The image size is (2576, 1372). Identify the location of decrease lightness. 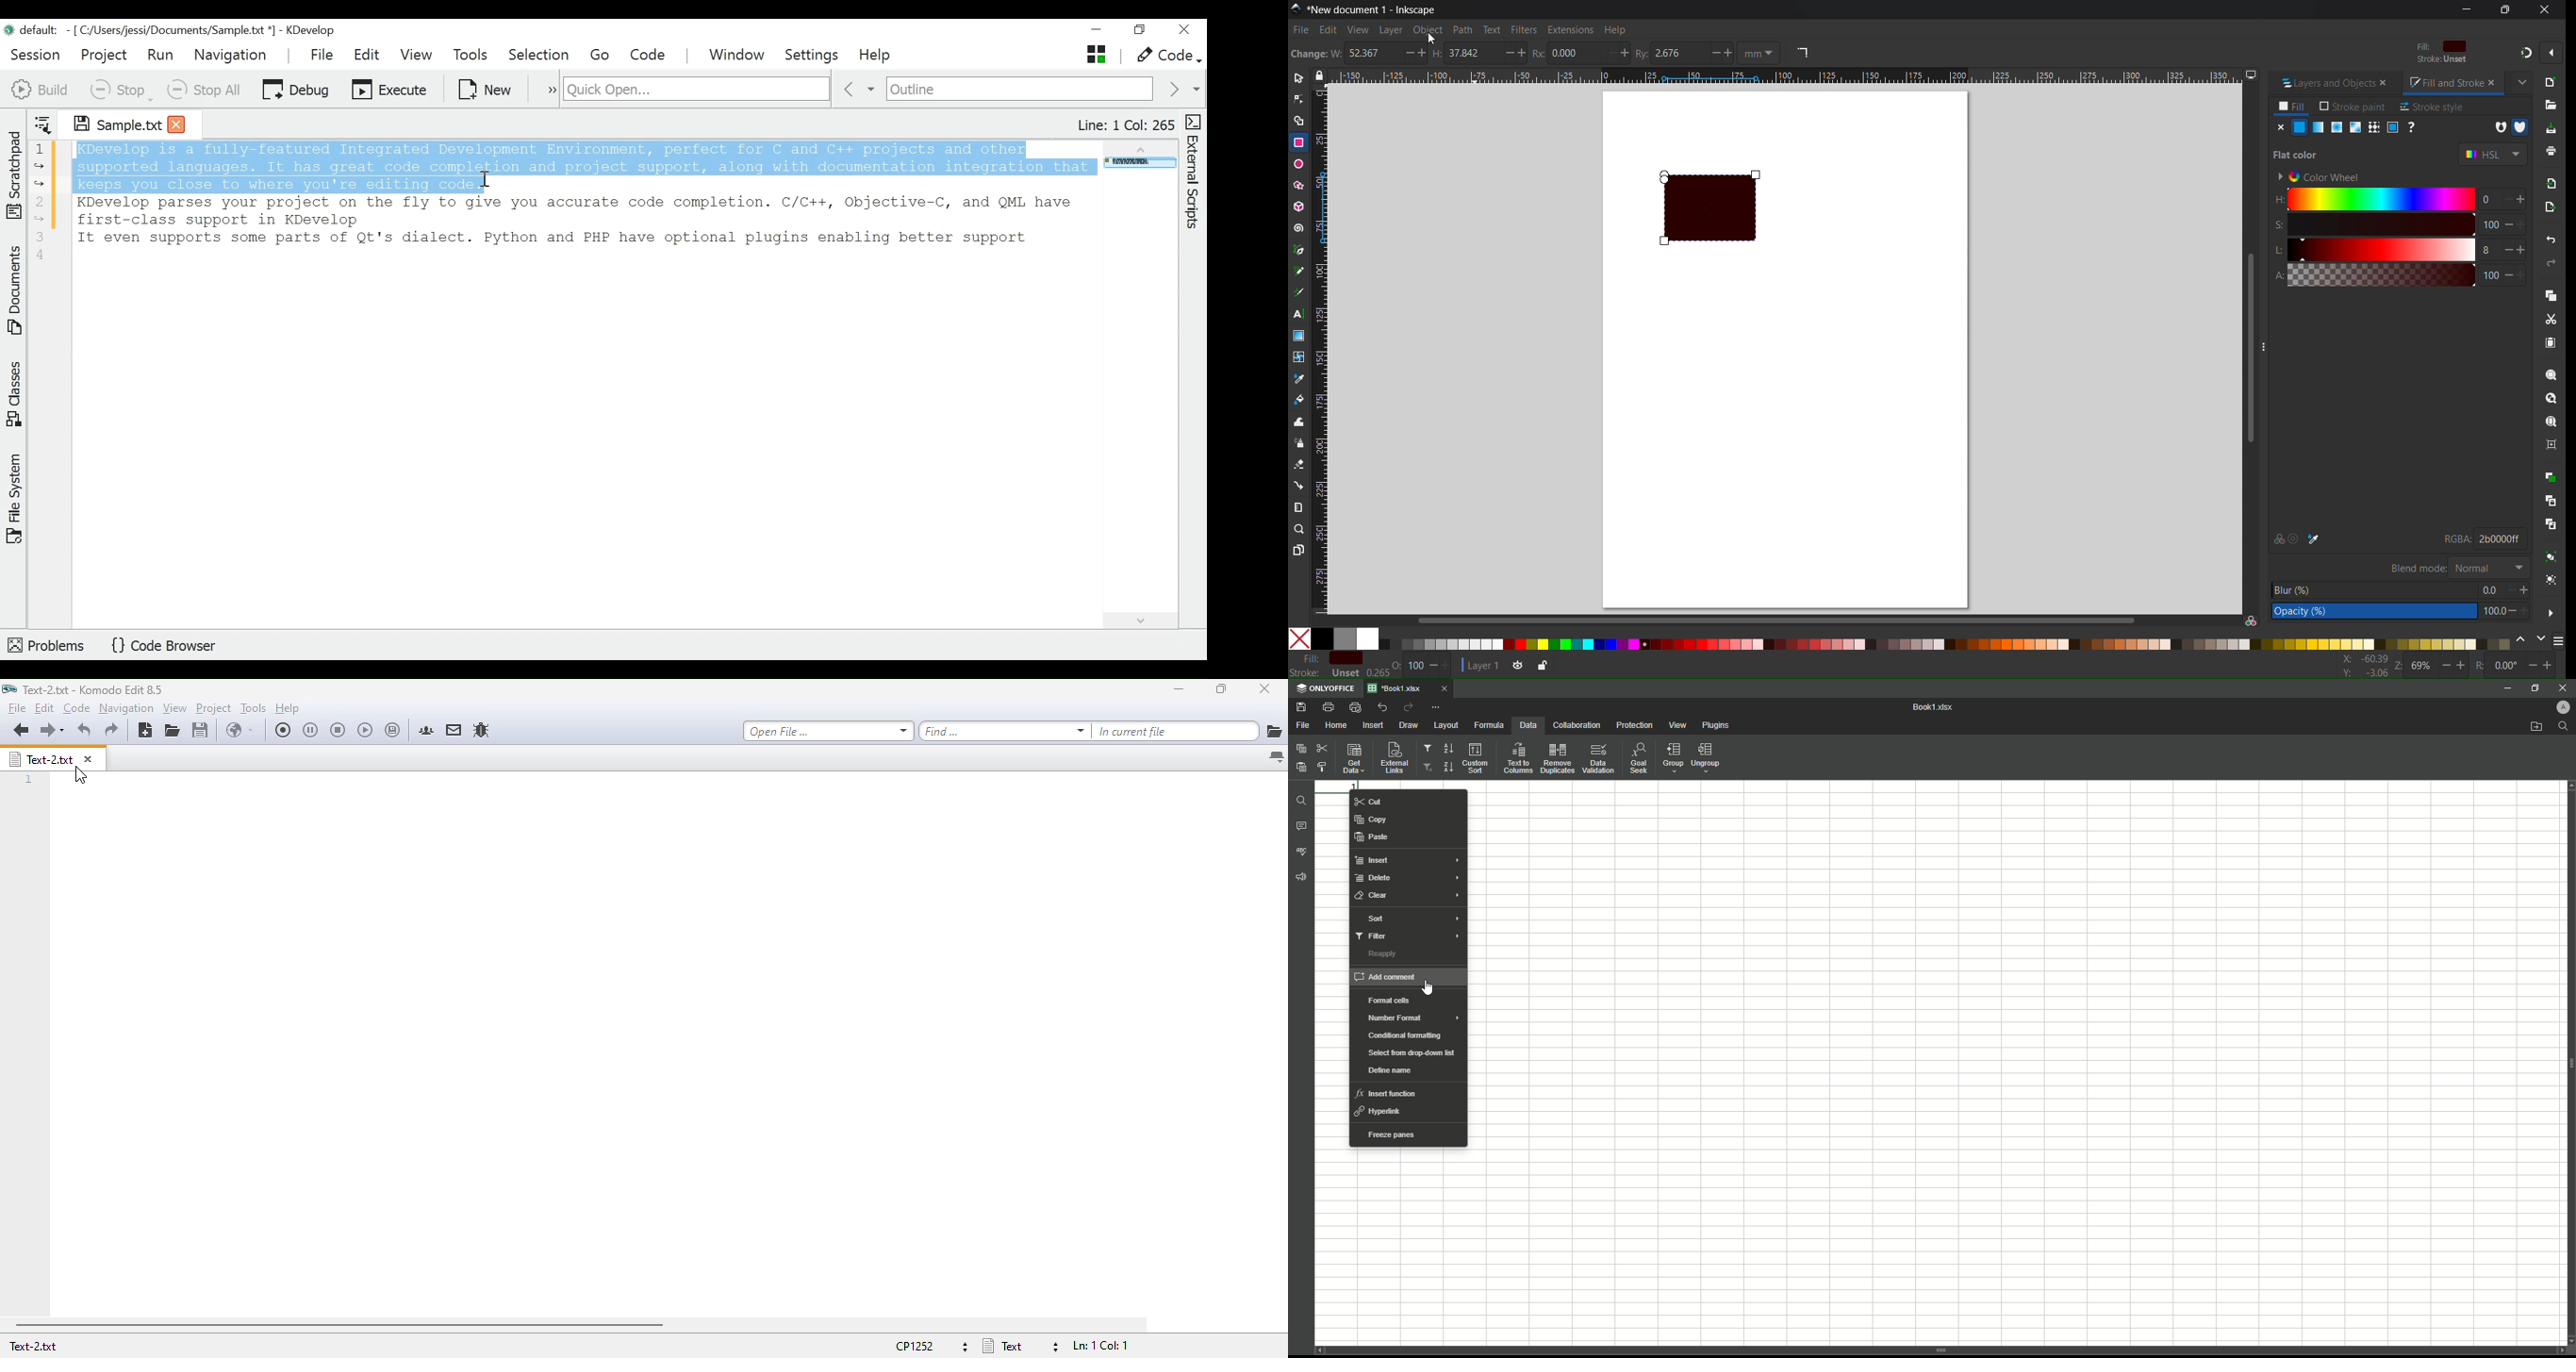
(2505, 249).